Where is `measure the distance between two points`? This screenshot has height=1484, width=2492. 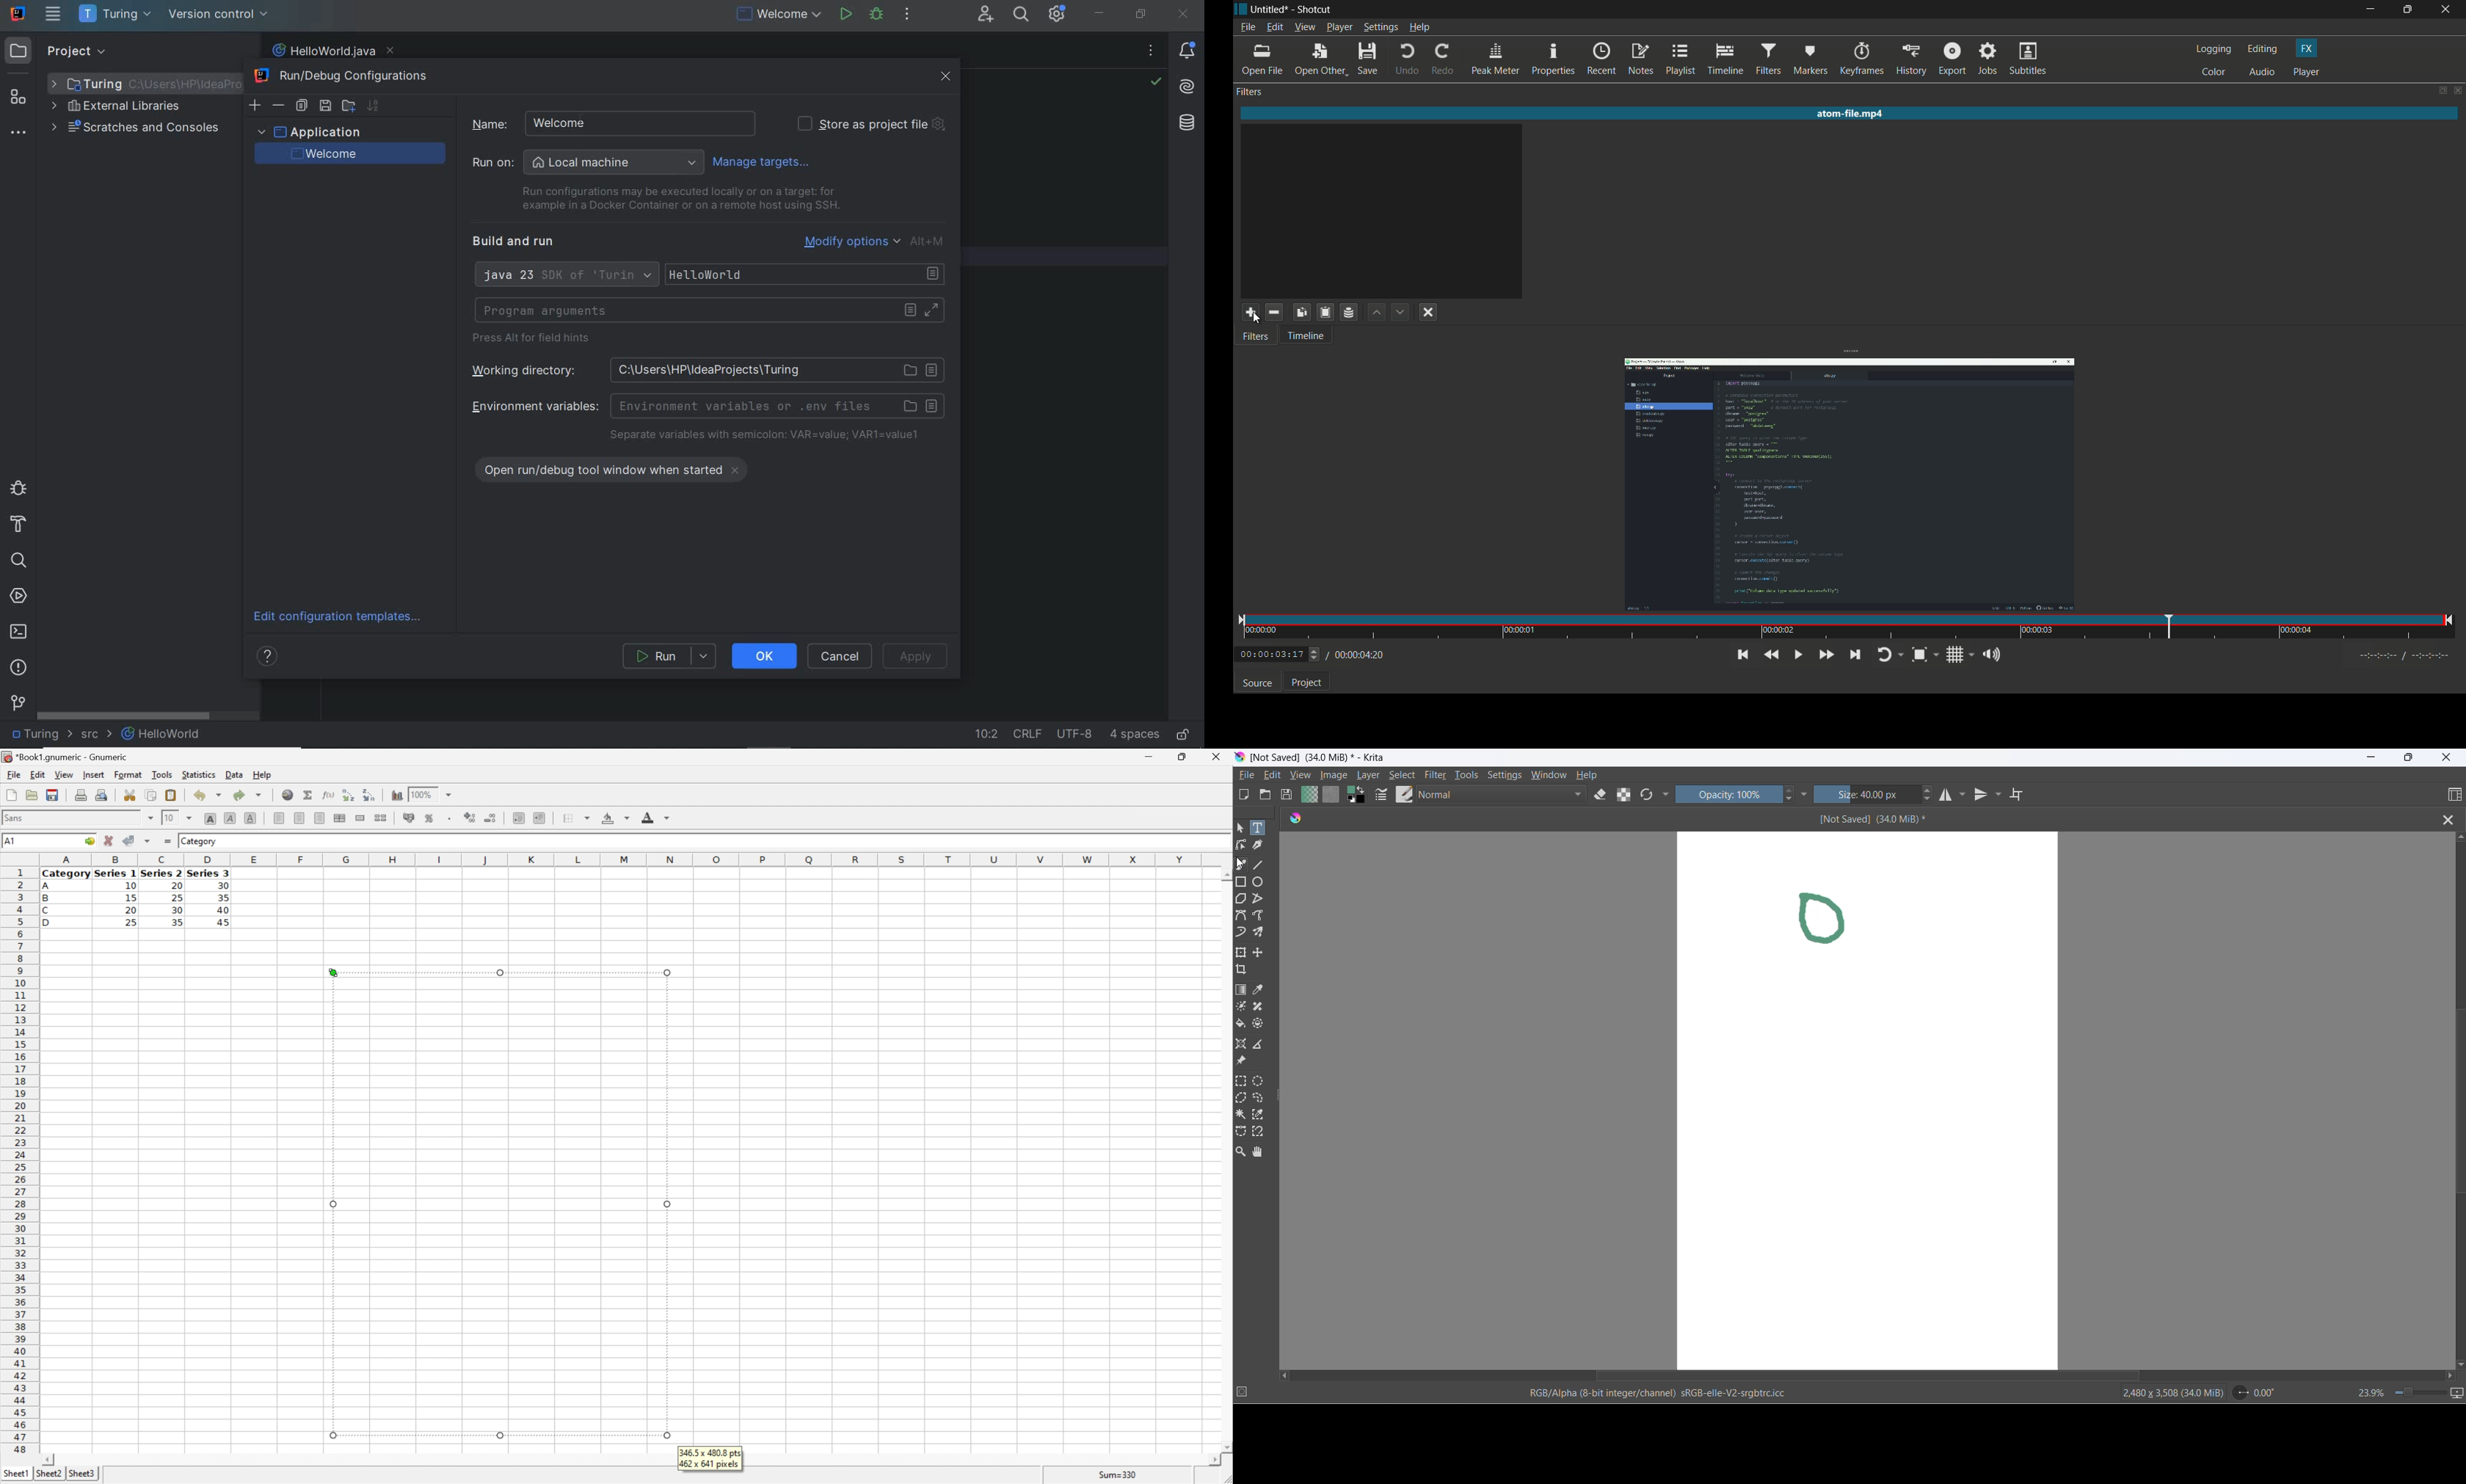
measure the distance between two points is located at coordinates (1263, 1044).